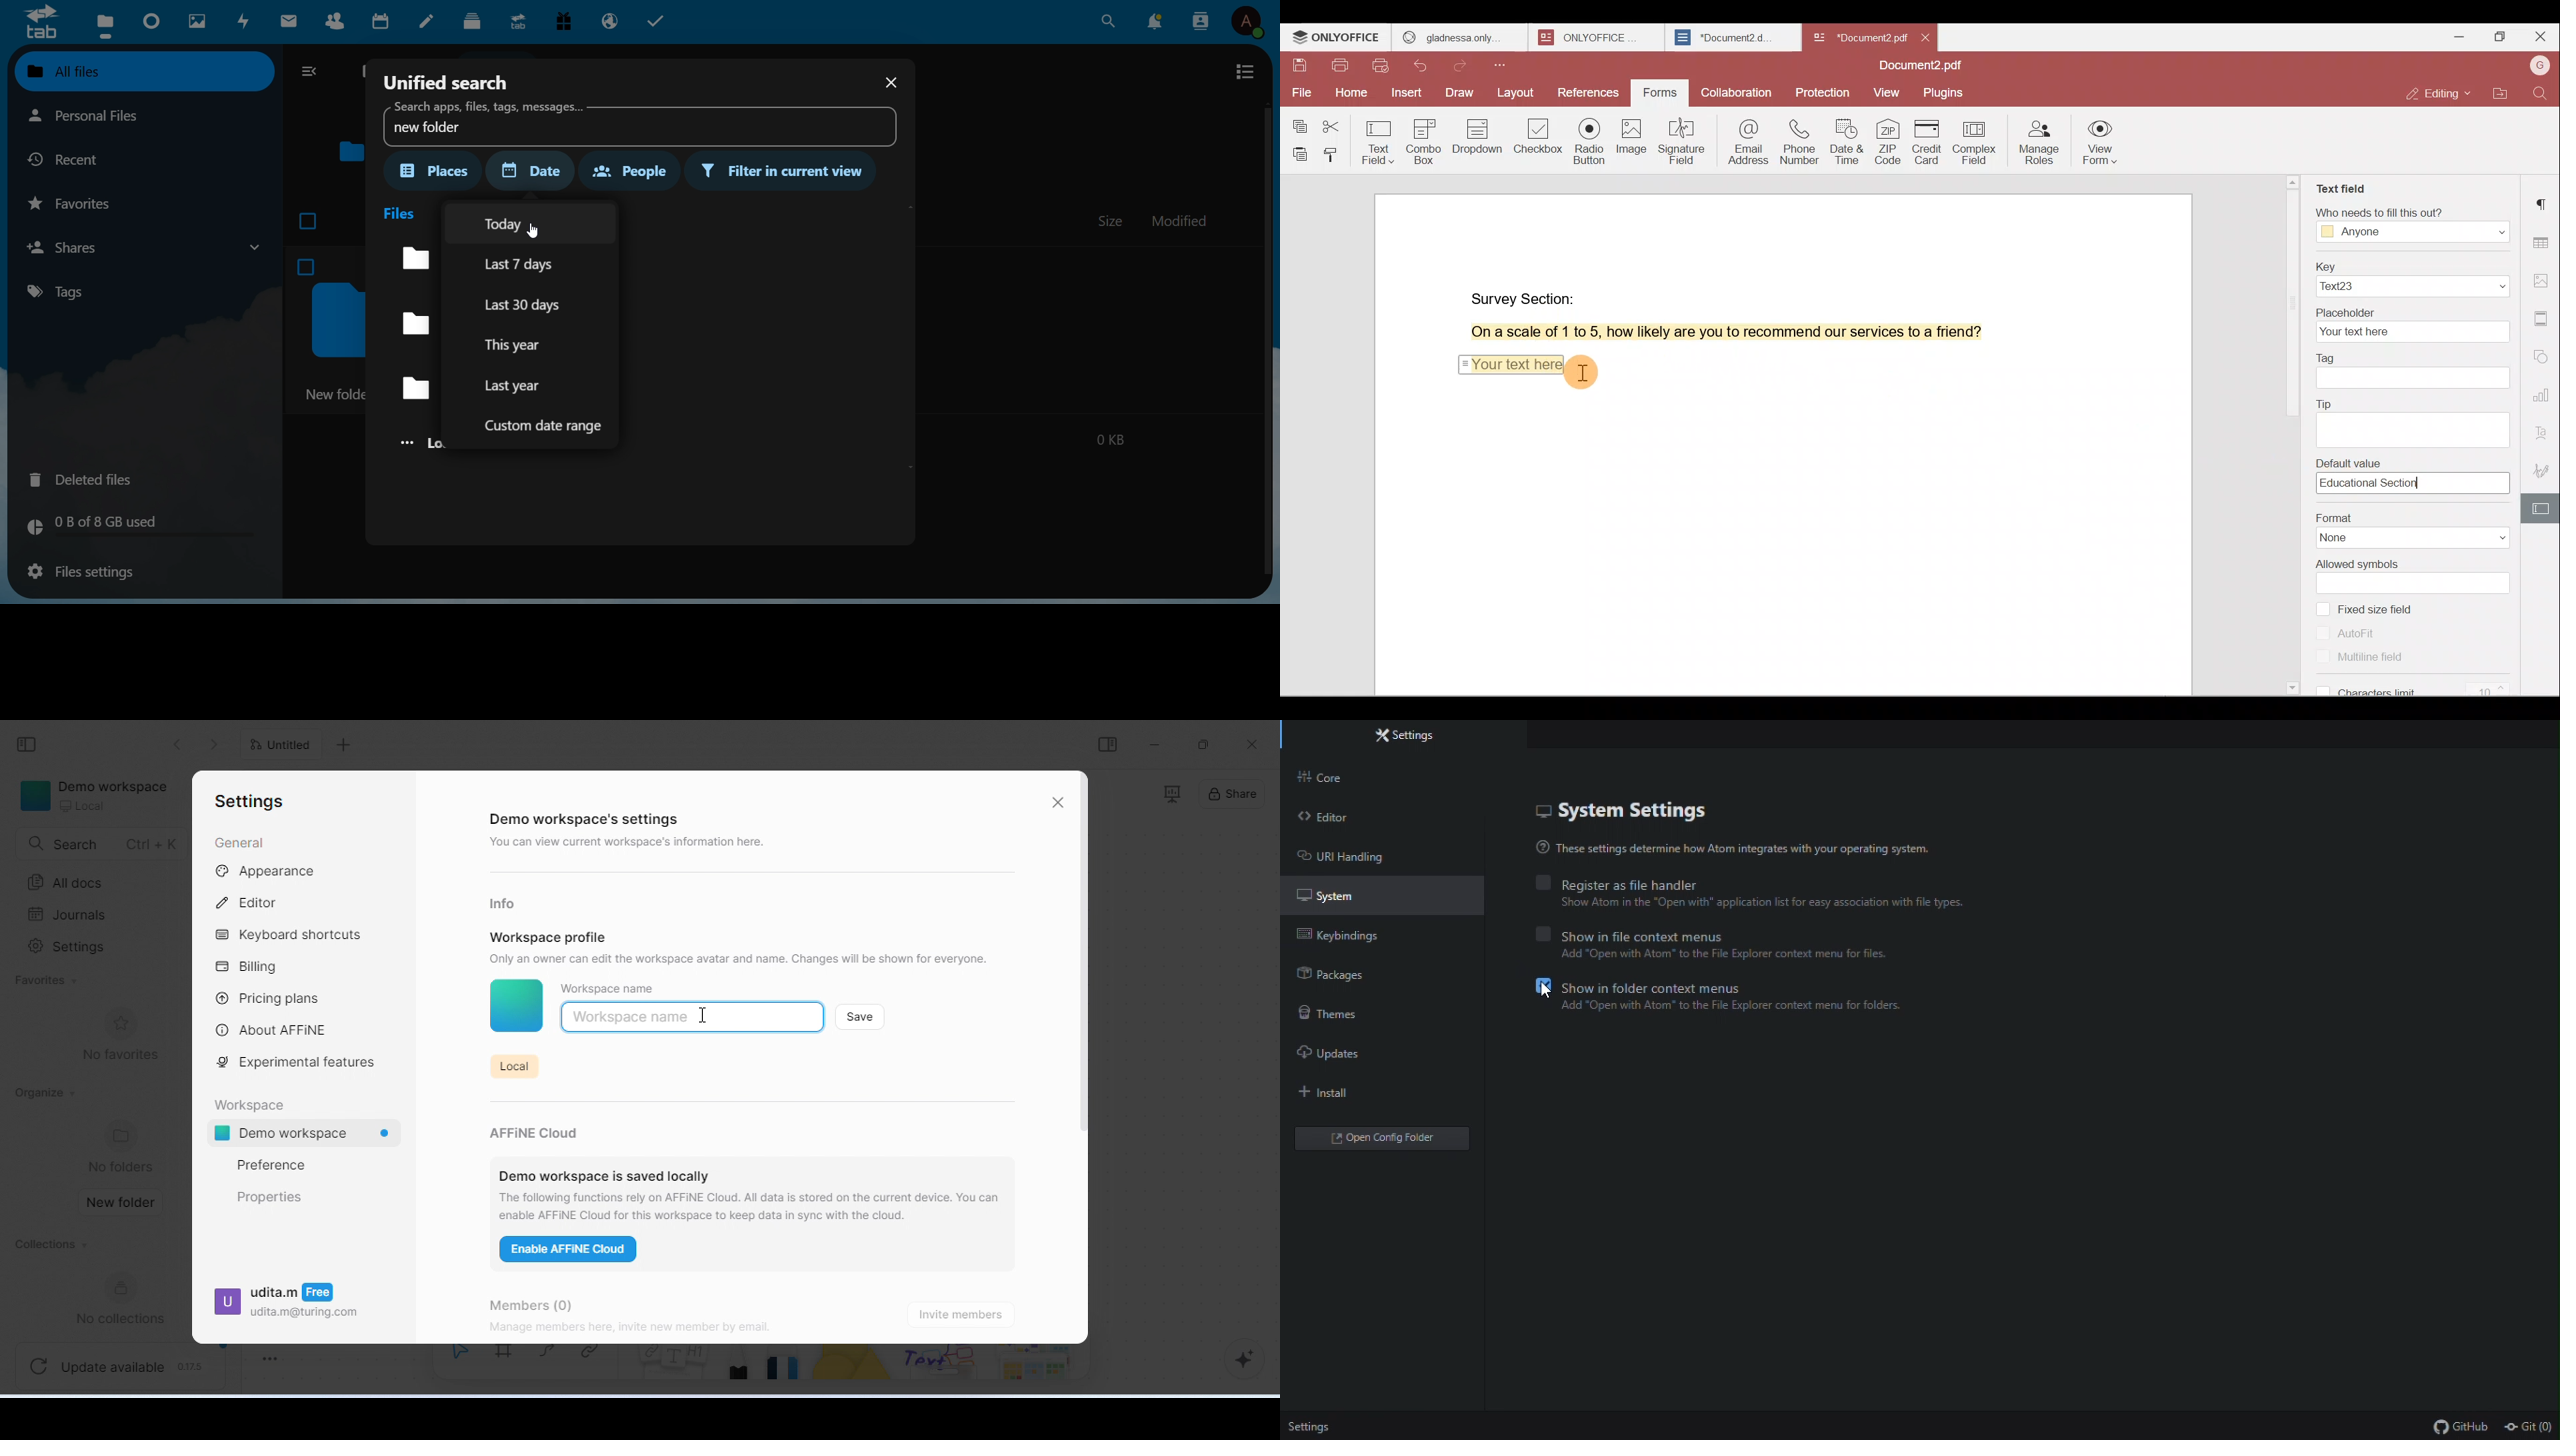  I want to click on close dialog, so click(889, 84).